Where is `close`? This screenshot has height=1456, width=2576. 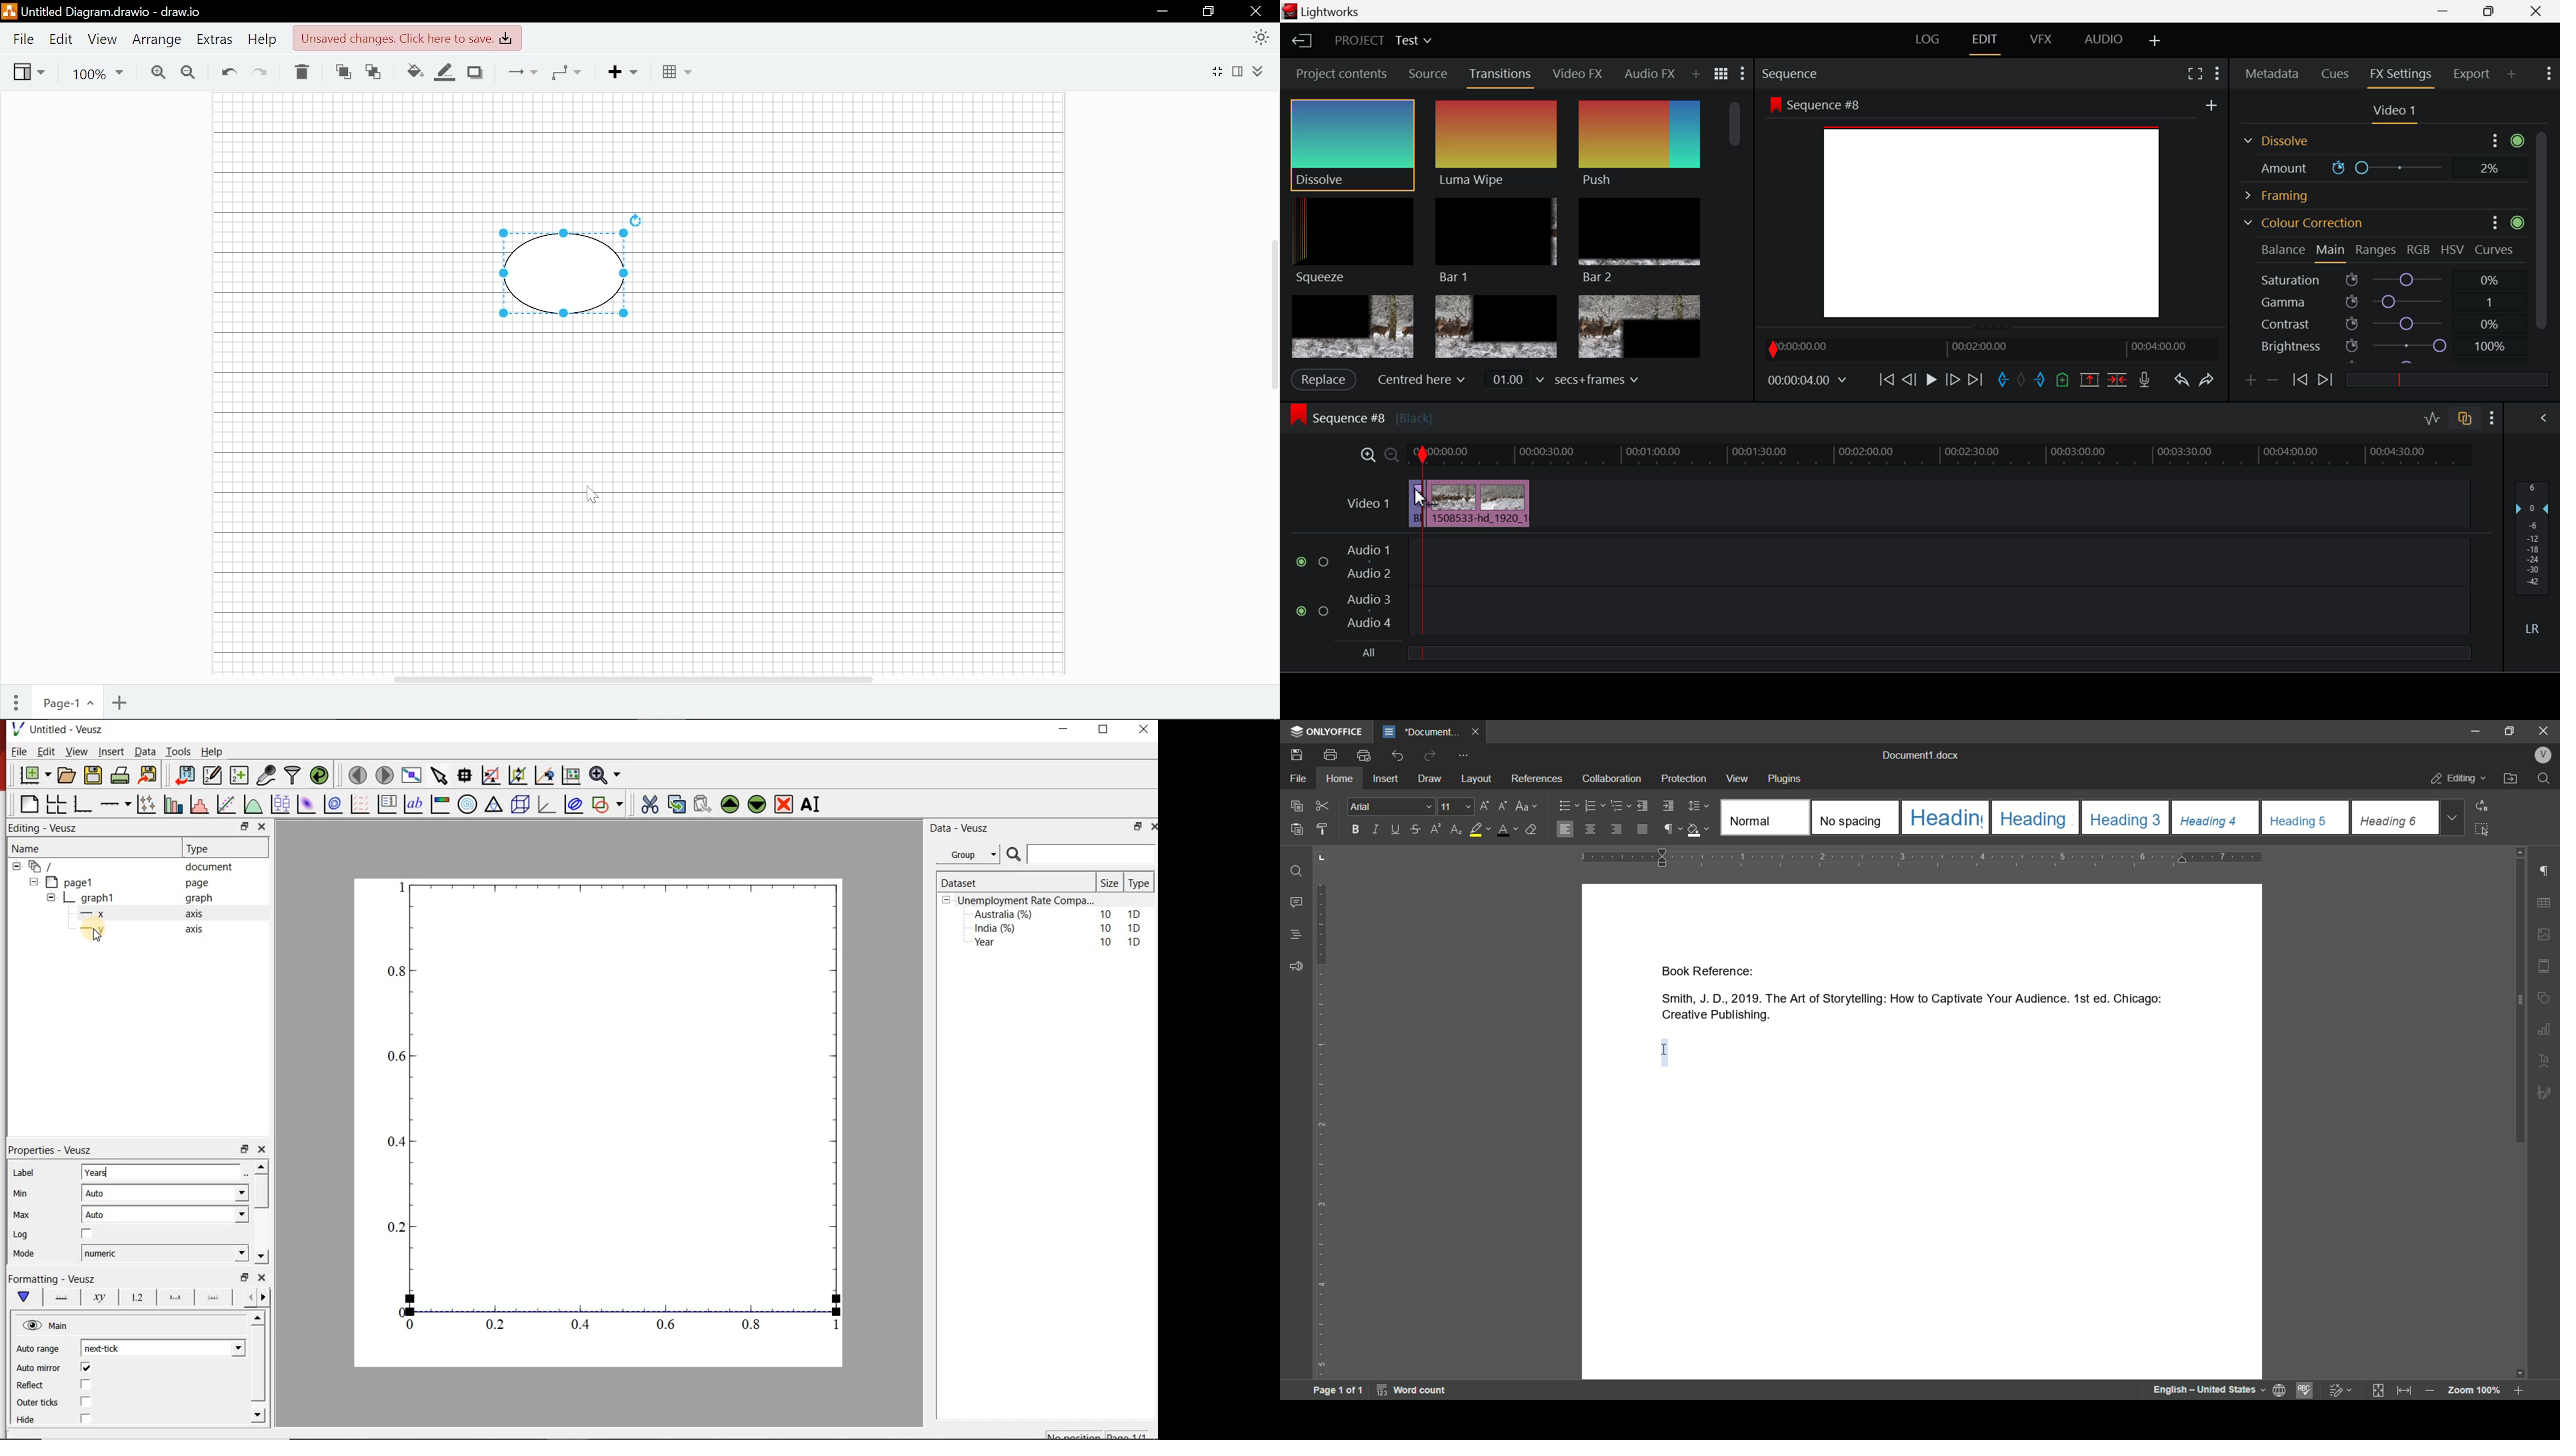 close is located at coordinates (2545, 730).